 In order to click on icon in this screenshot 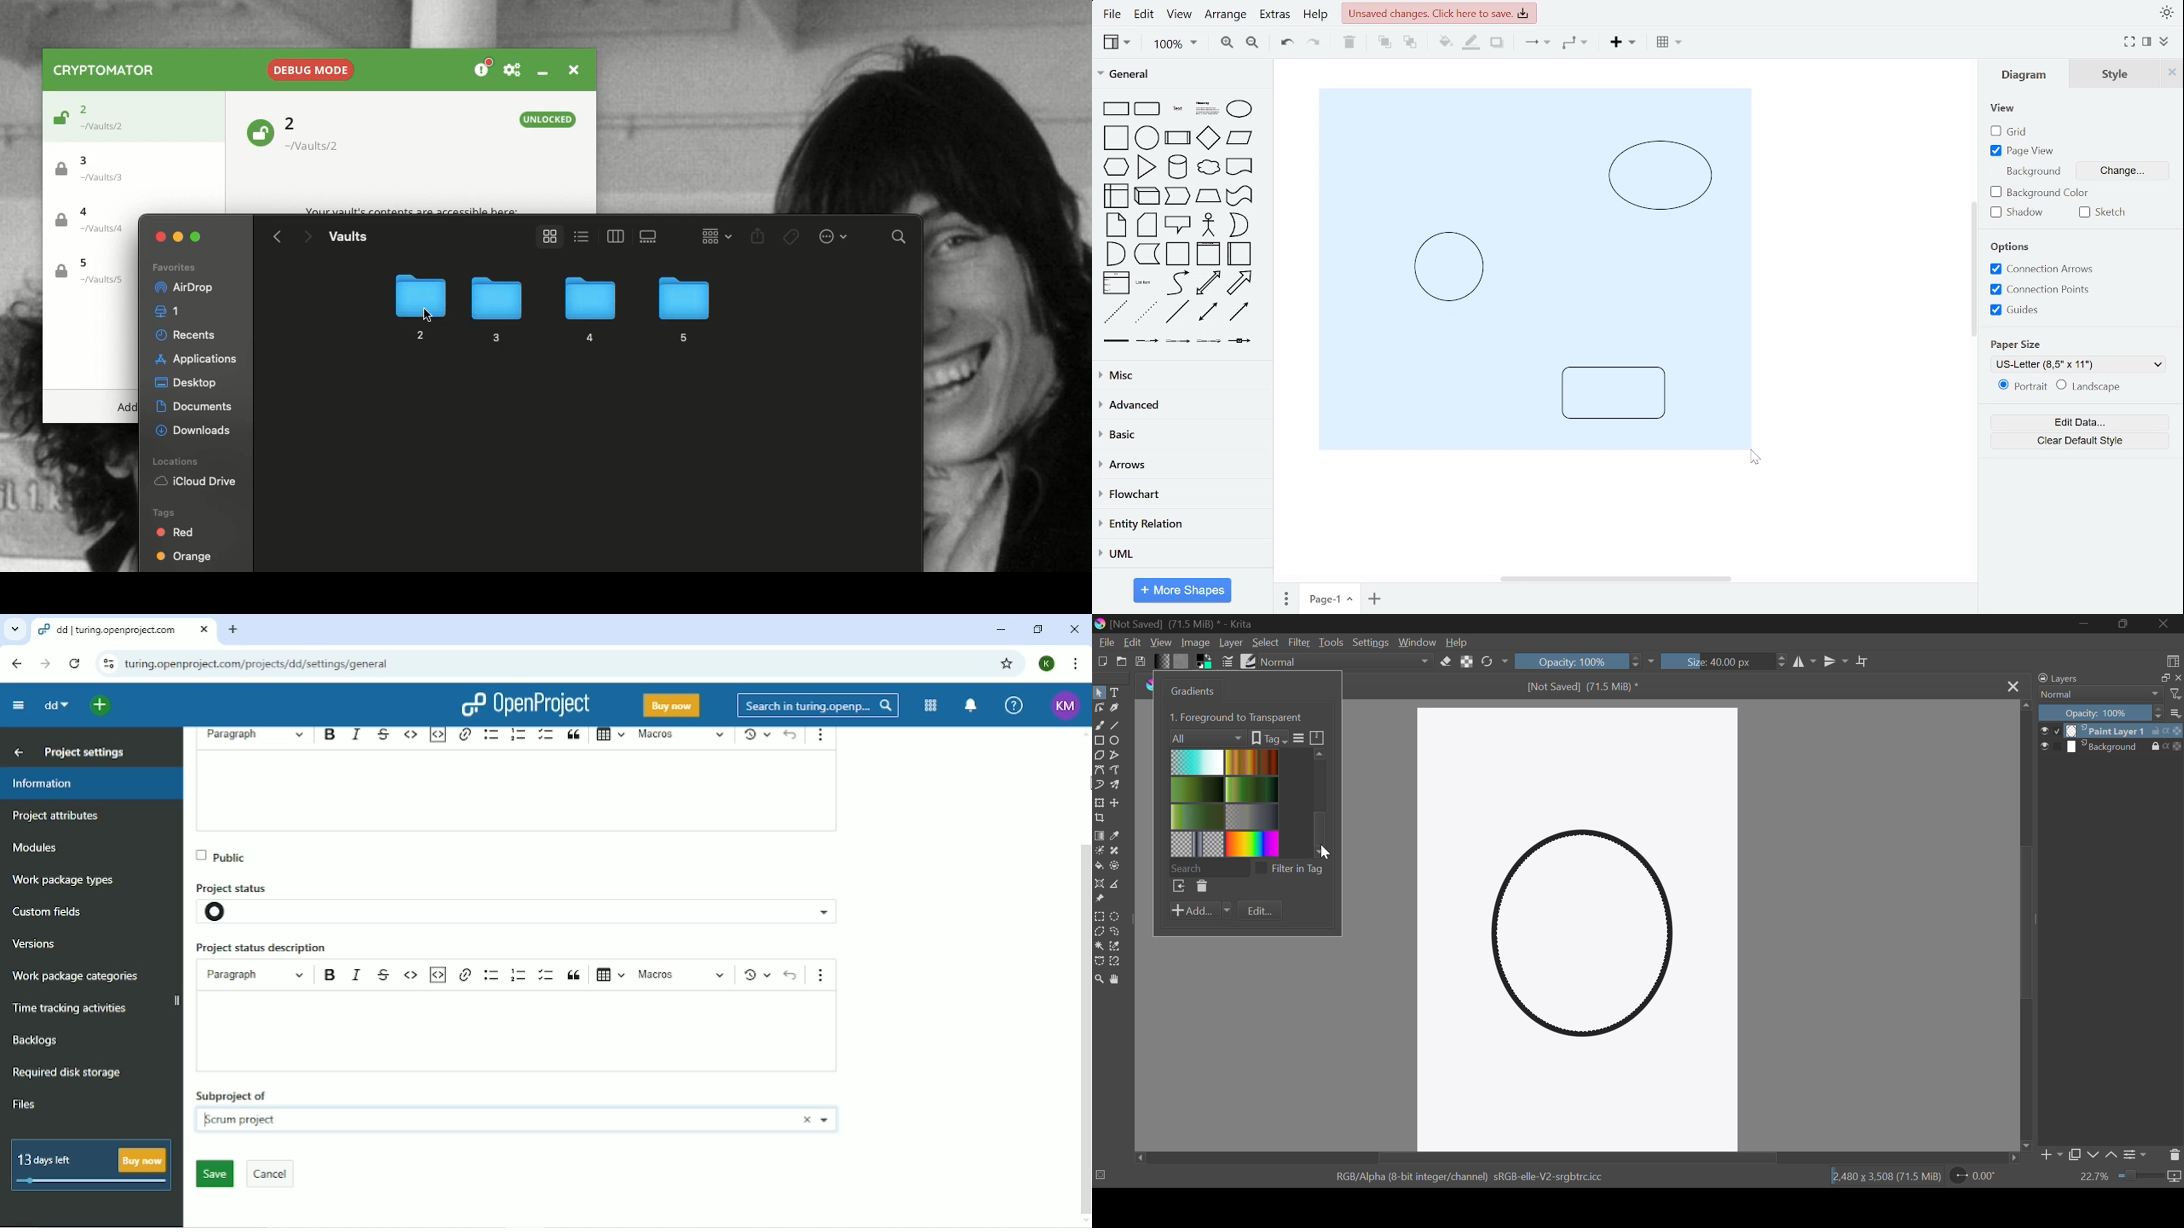, I will do `click(1318, 737)`.